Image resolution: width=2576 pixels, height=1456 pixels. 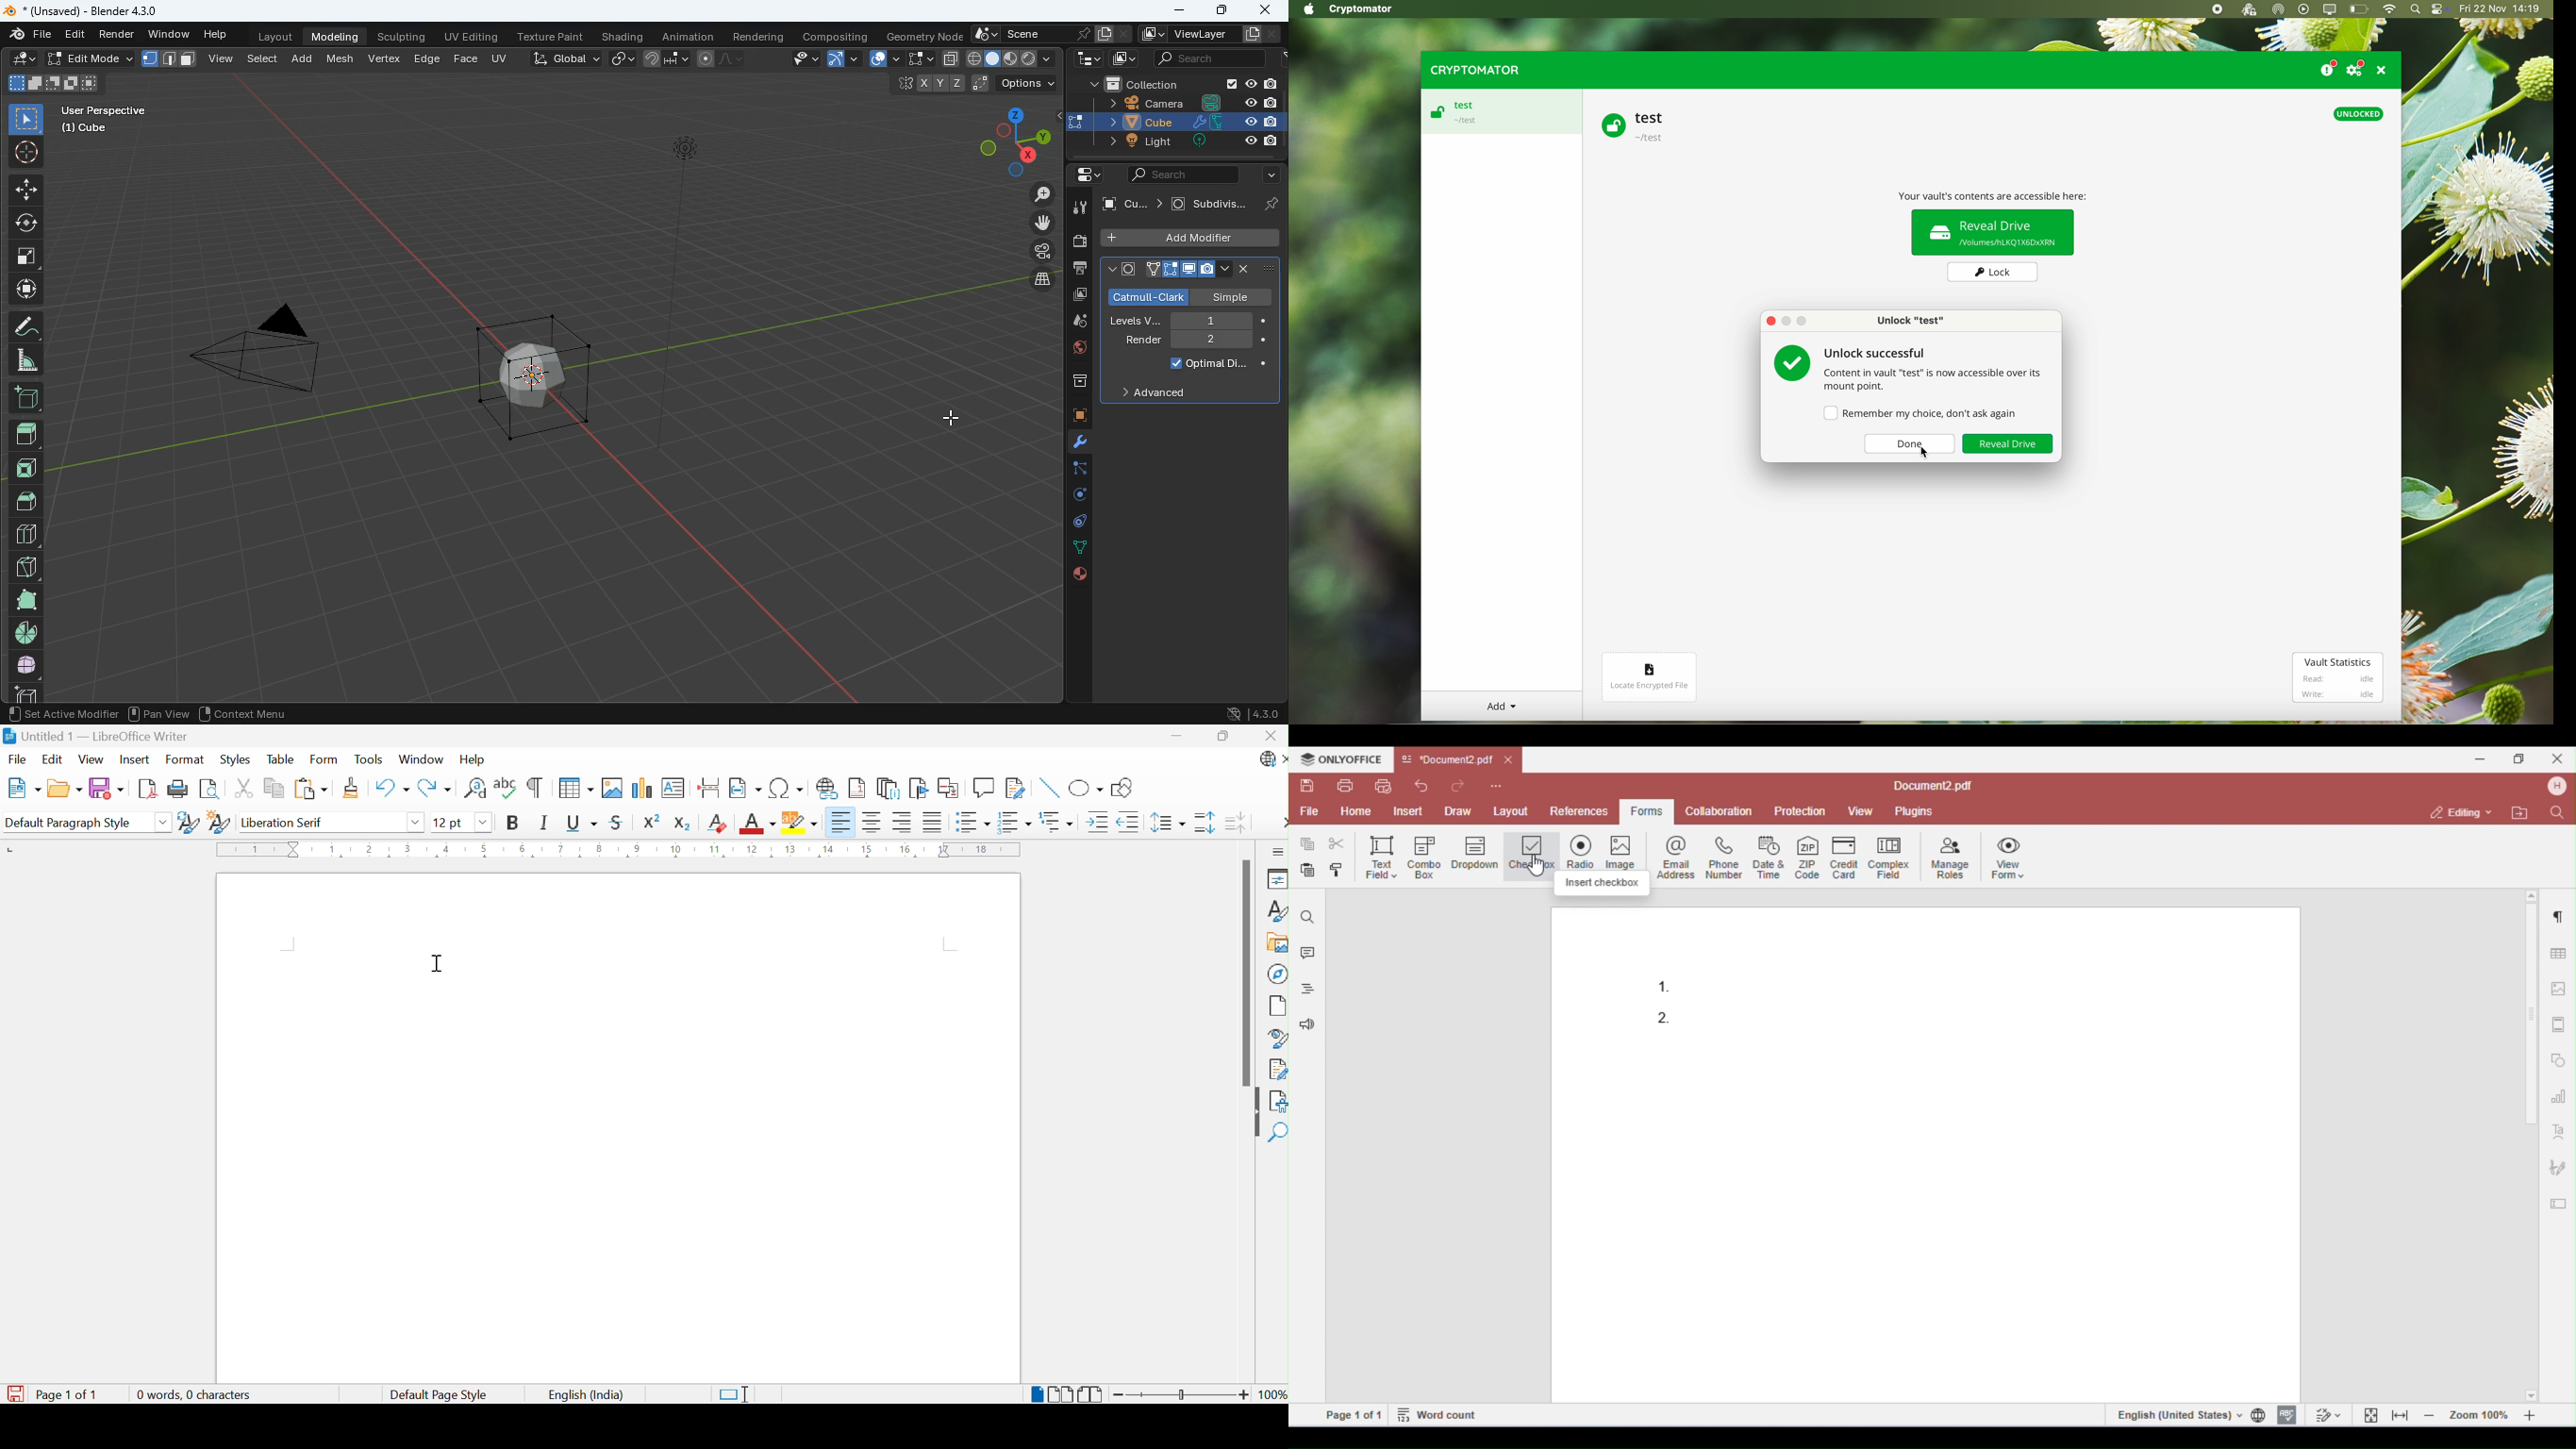 I want to click on link, so click(x=623, y=58).